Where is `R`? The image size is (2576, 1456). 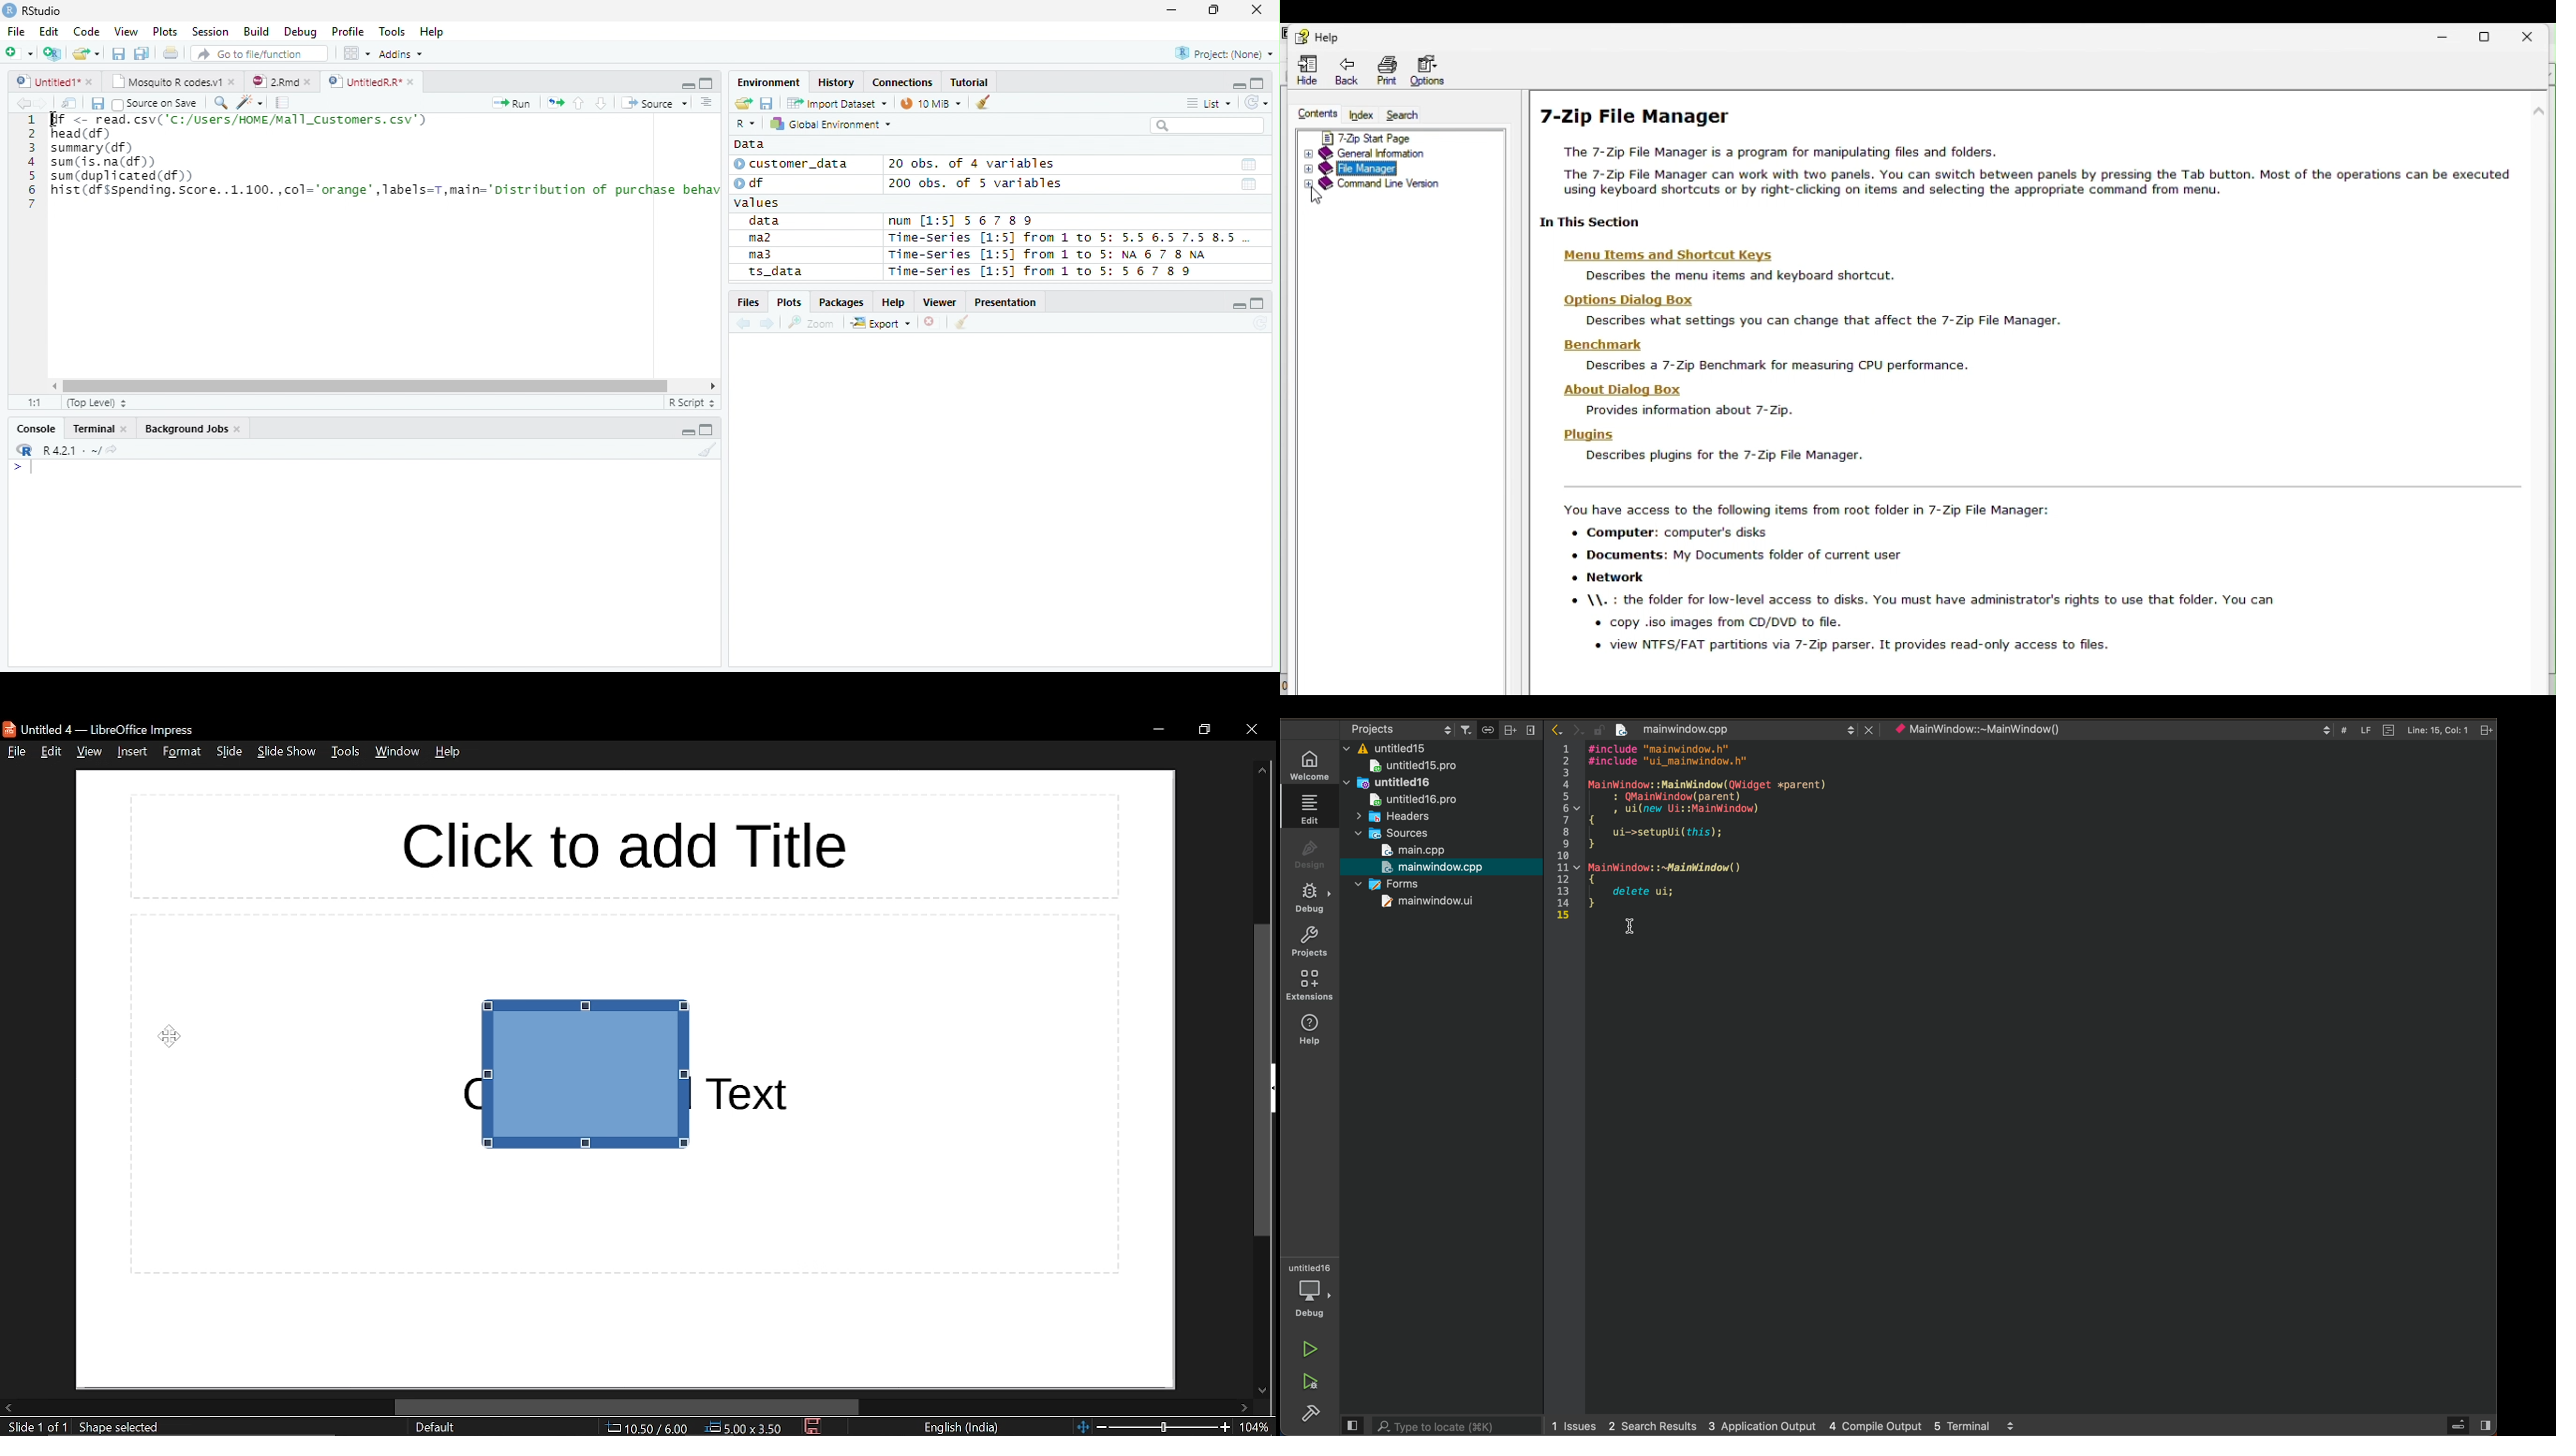 R is located at coordinates (745, 125).